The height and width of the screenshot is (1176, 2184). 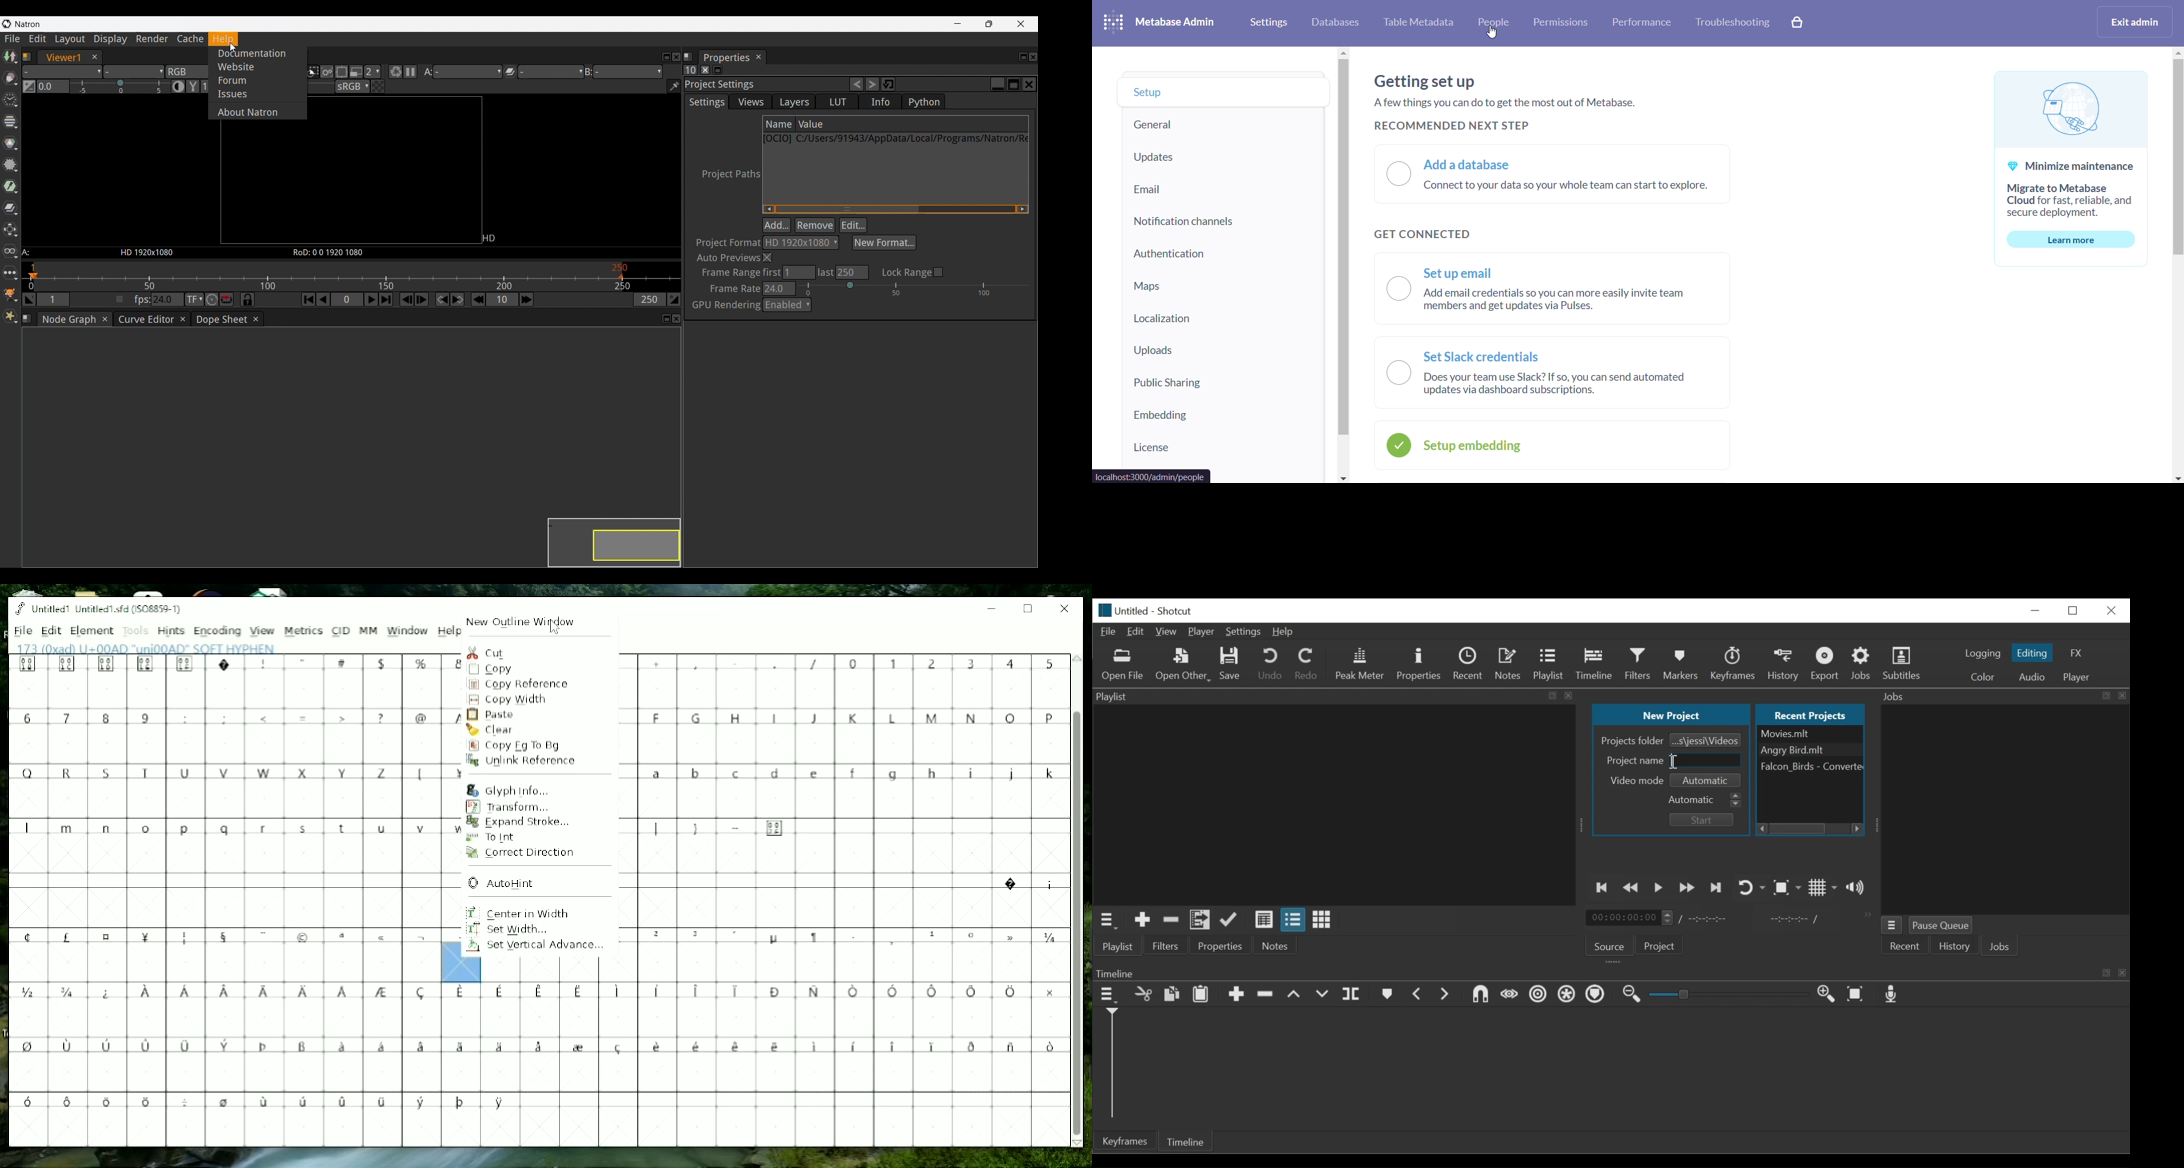 What do you see at coordinates (524, 746) in the screenshot?
I see `Copy Fg To Bg` at bounding box center [524, 746].